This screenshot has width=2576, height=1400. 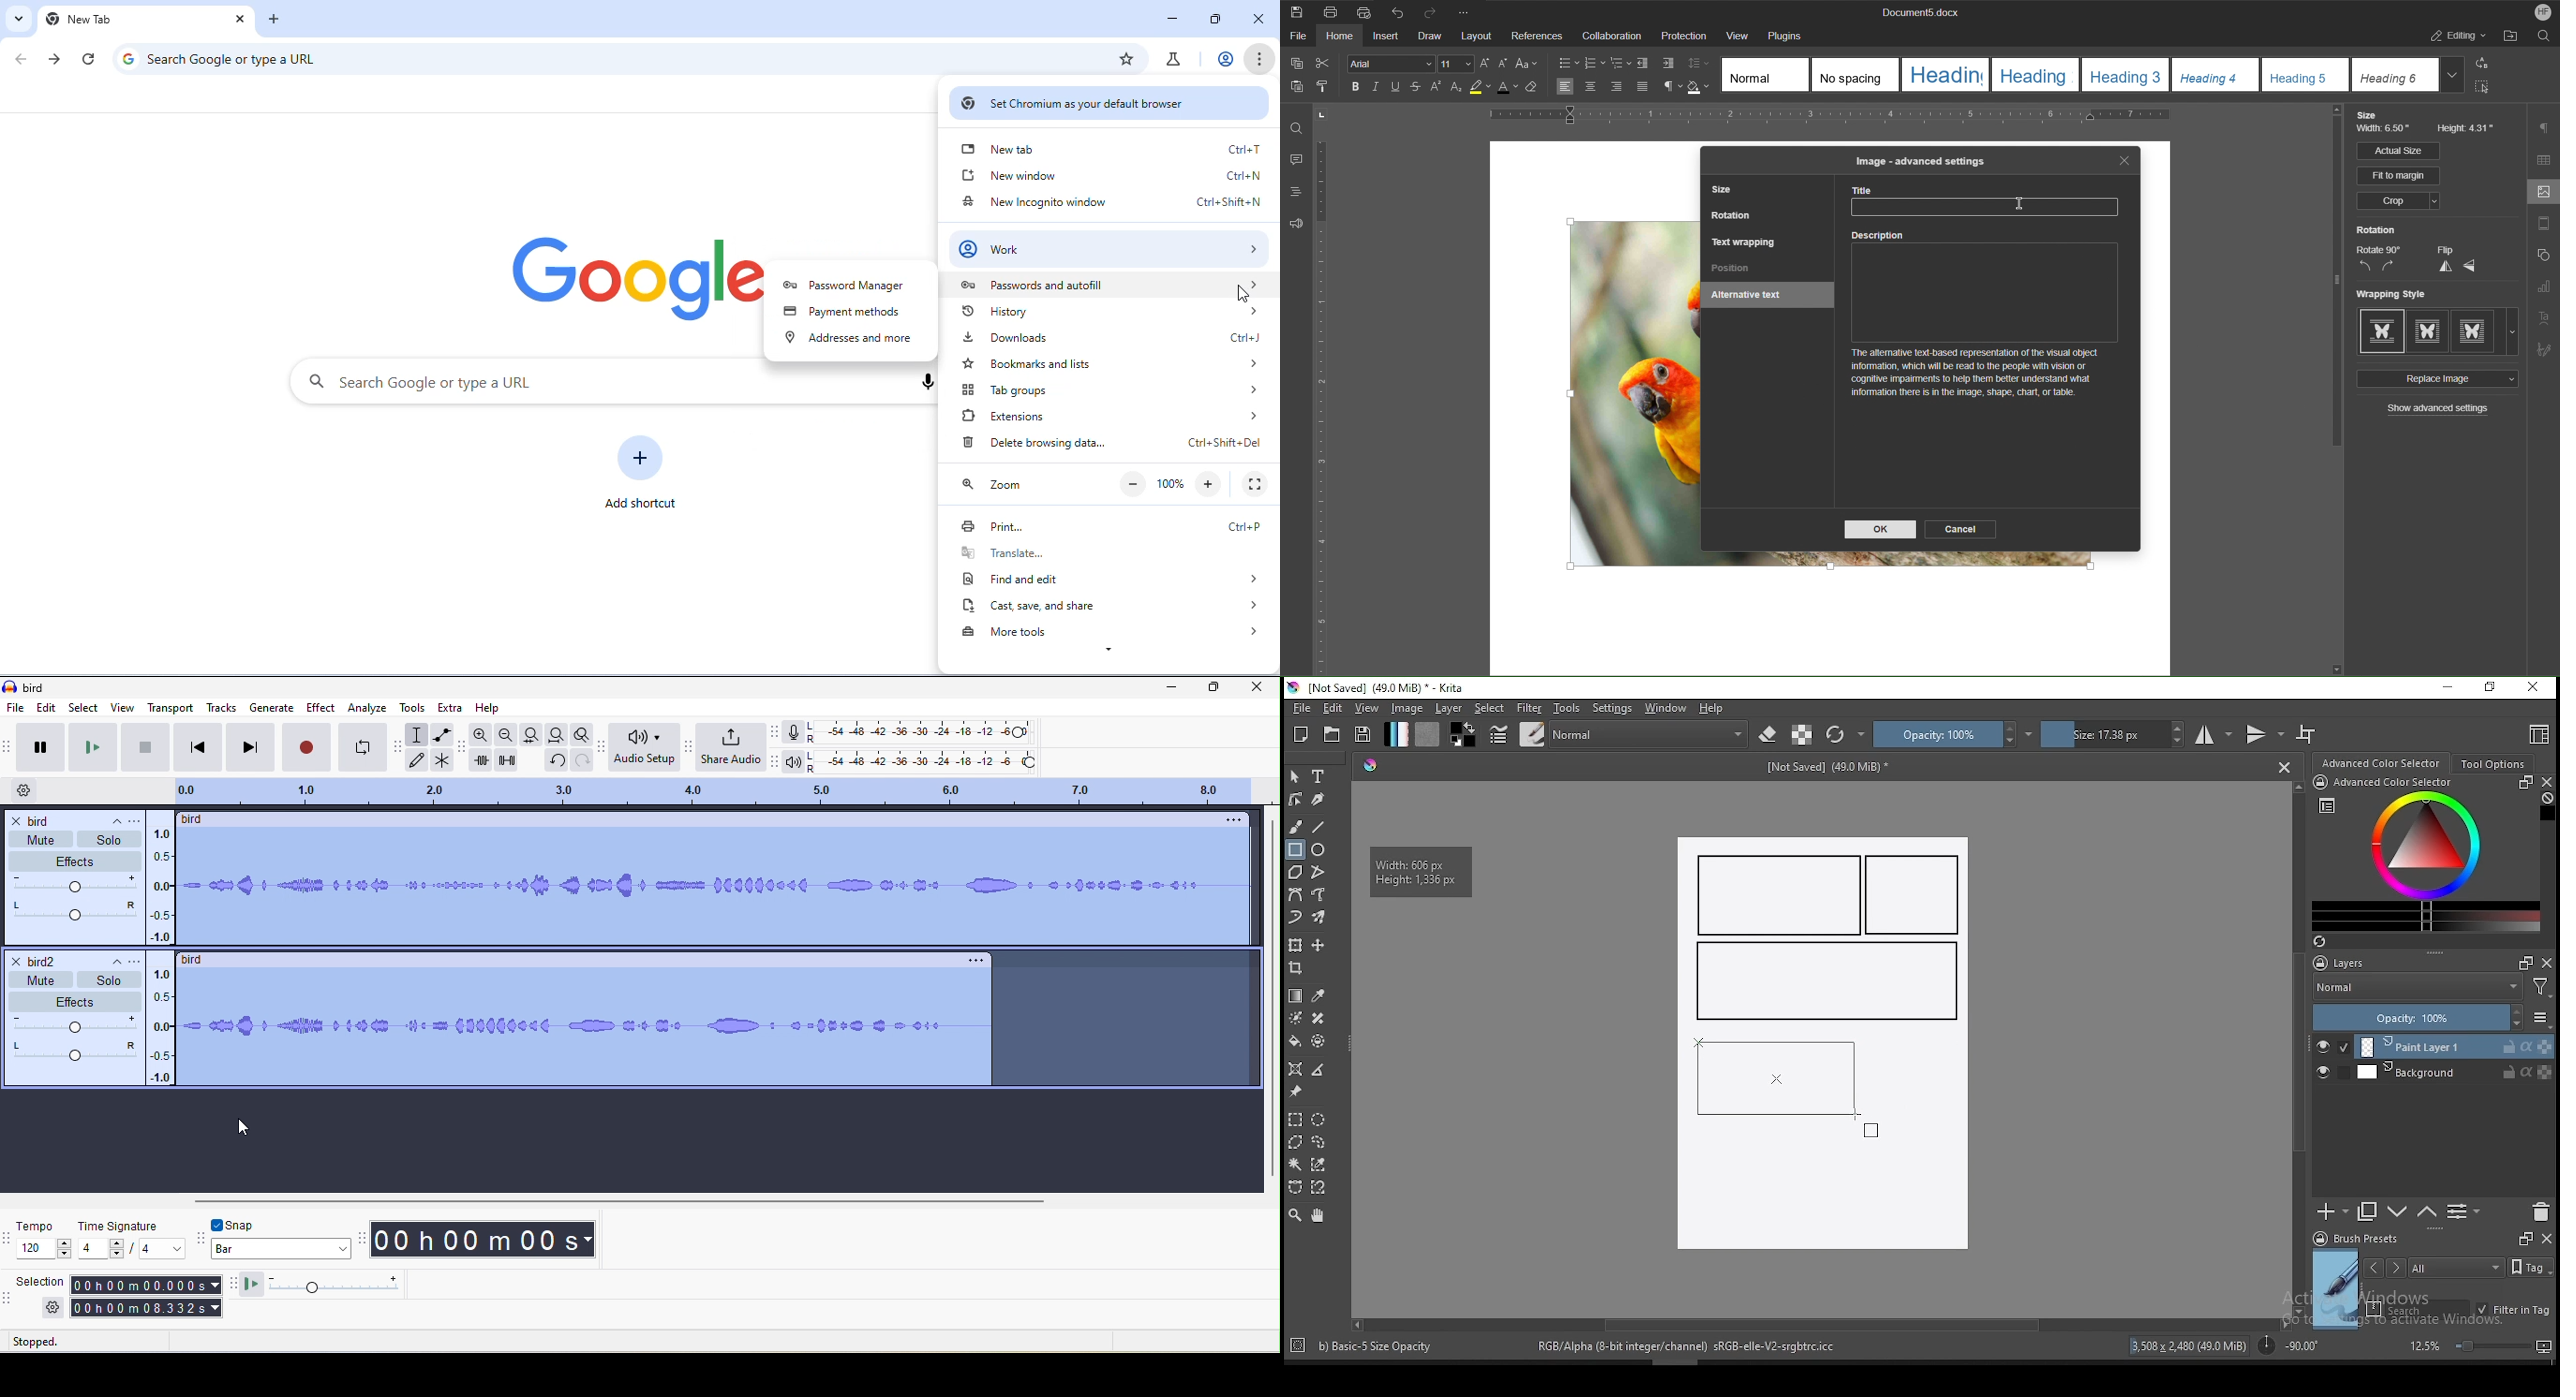 I want to click on preserve alpha, so click(x=1802, y=736).